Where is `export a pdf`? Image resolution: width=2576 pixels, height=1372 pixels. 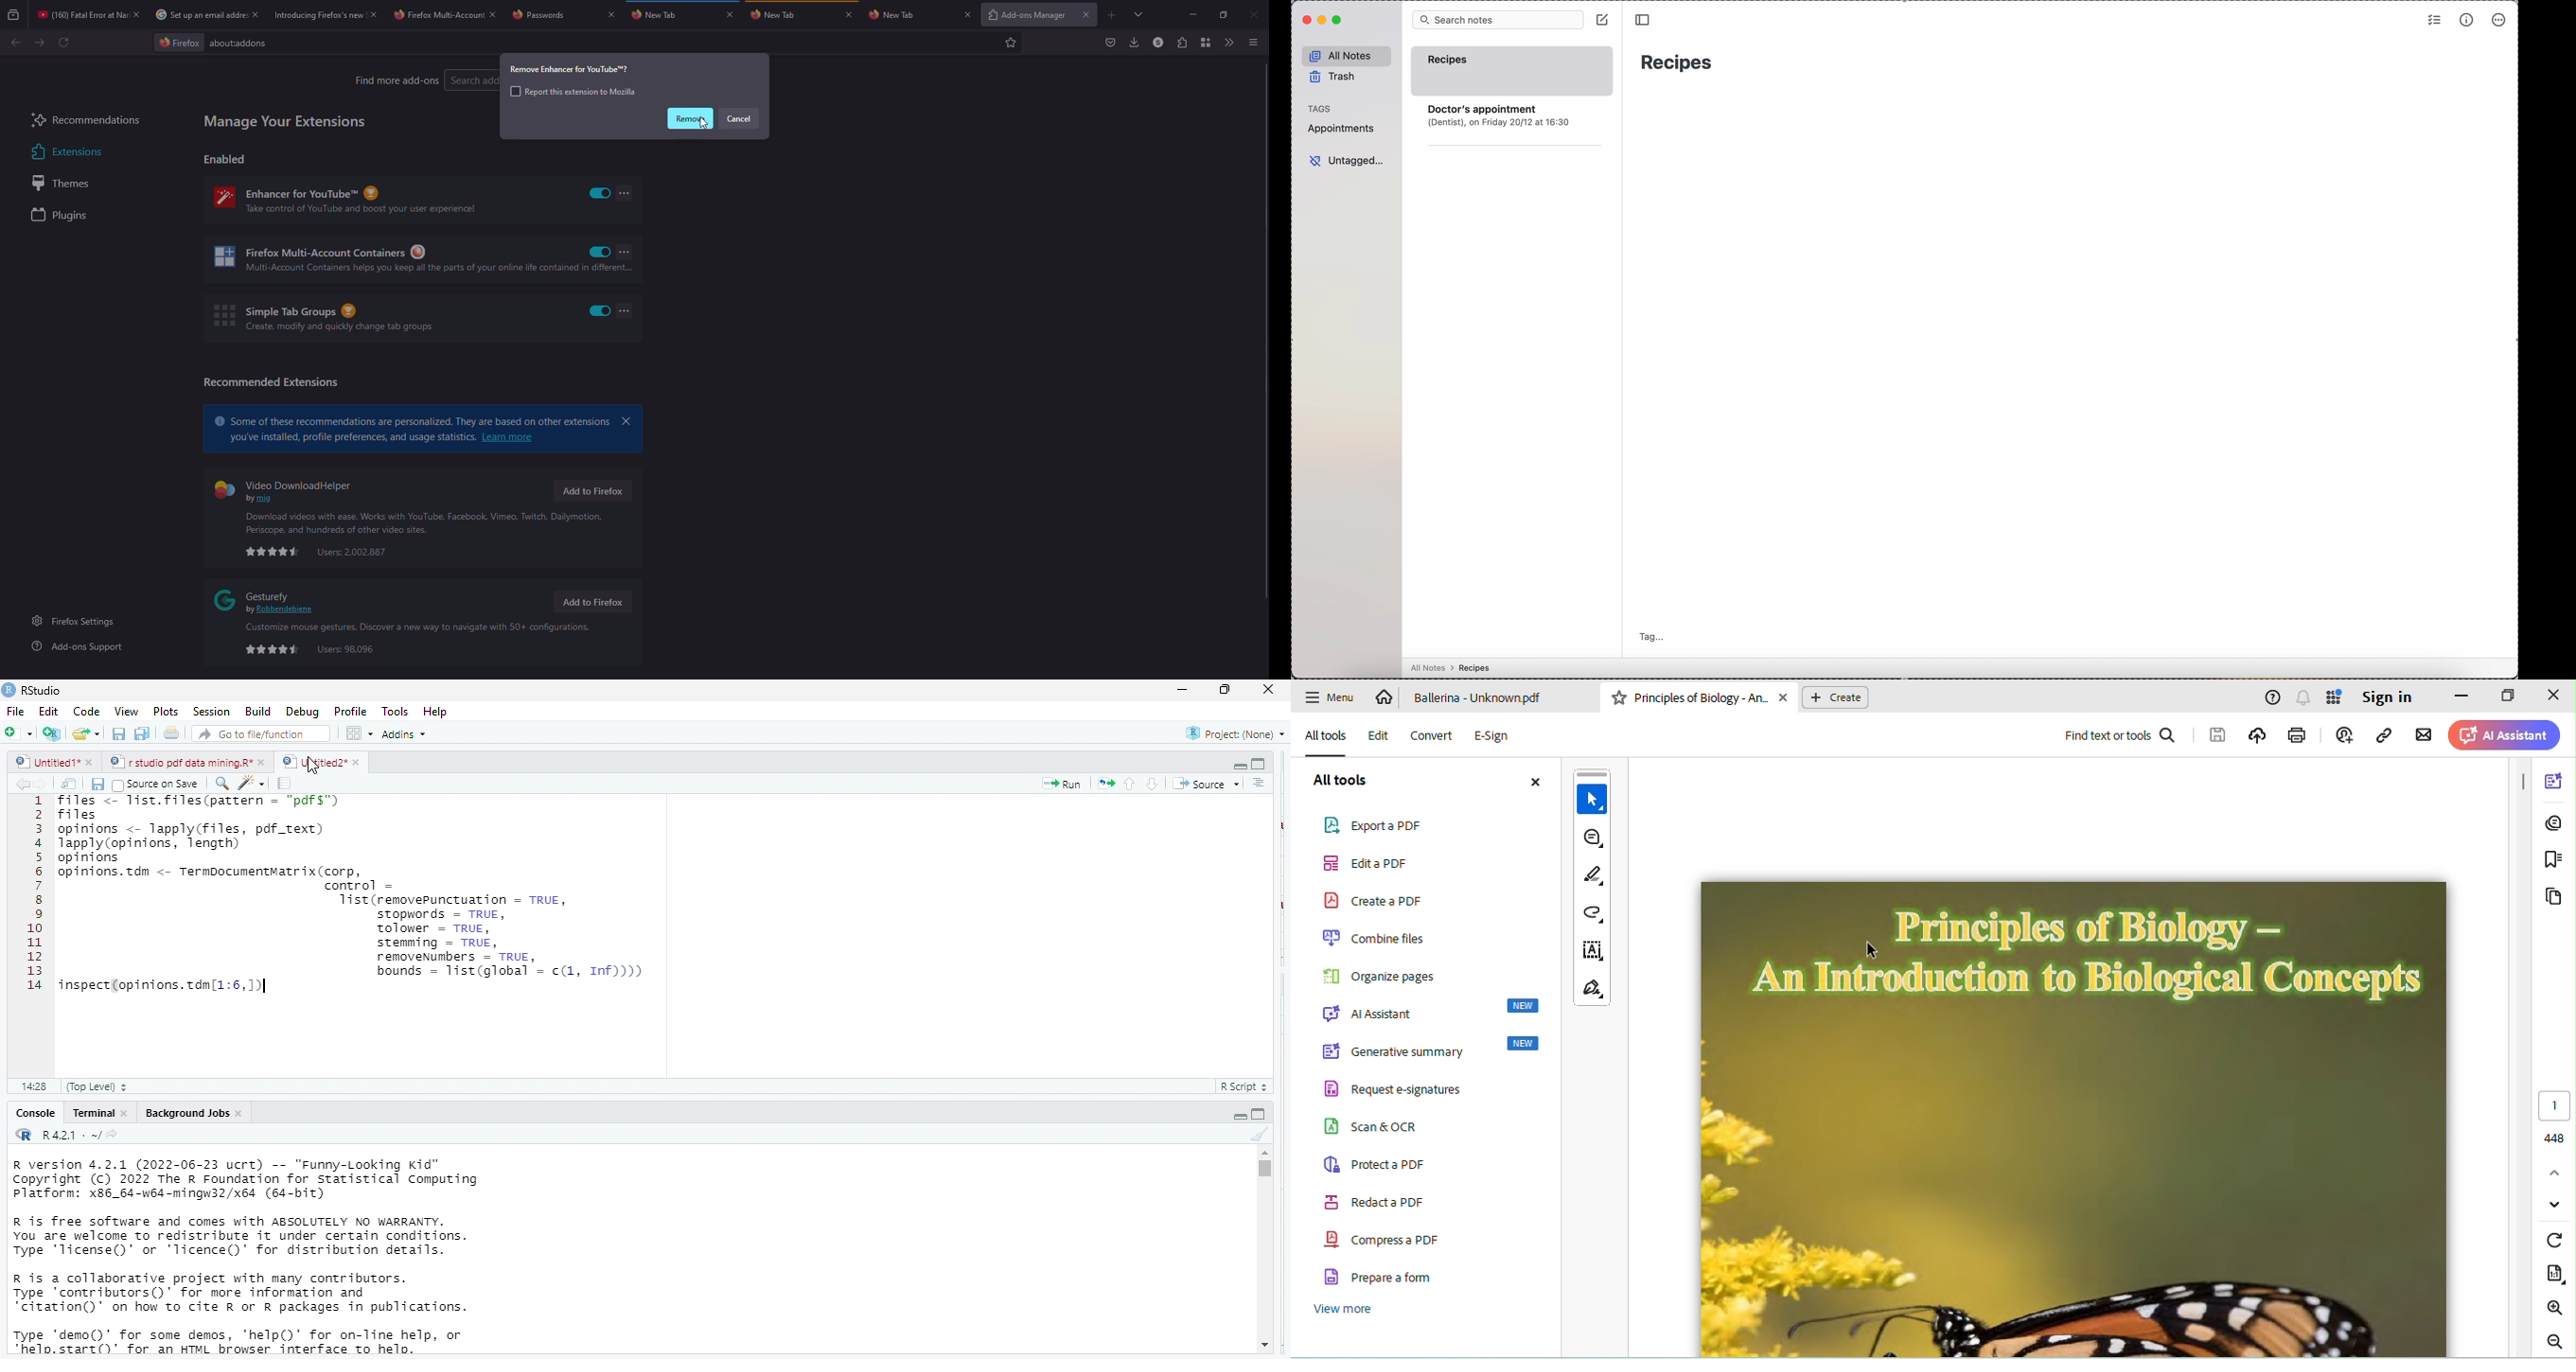 export a pdf is located at coordinates (1375, 825).